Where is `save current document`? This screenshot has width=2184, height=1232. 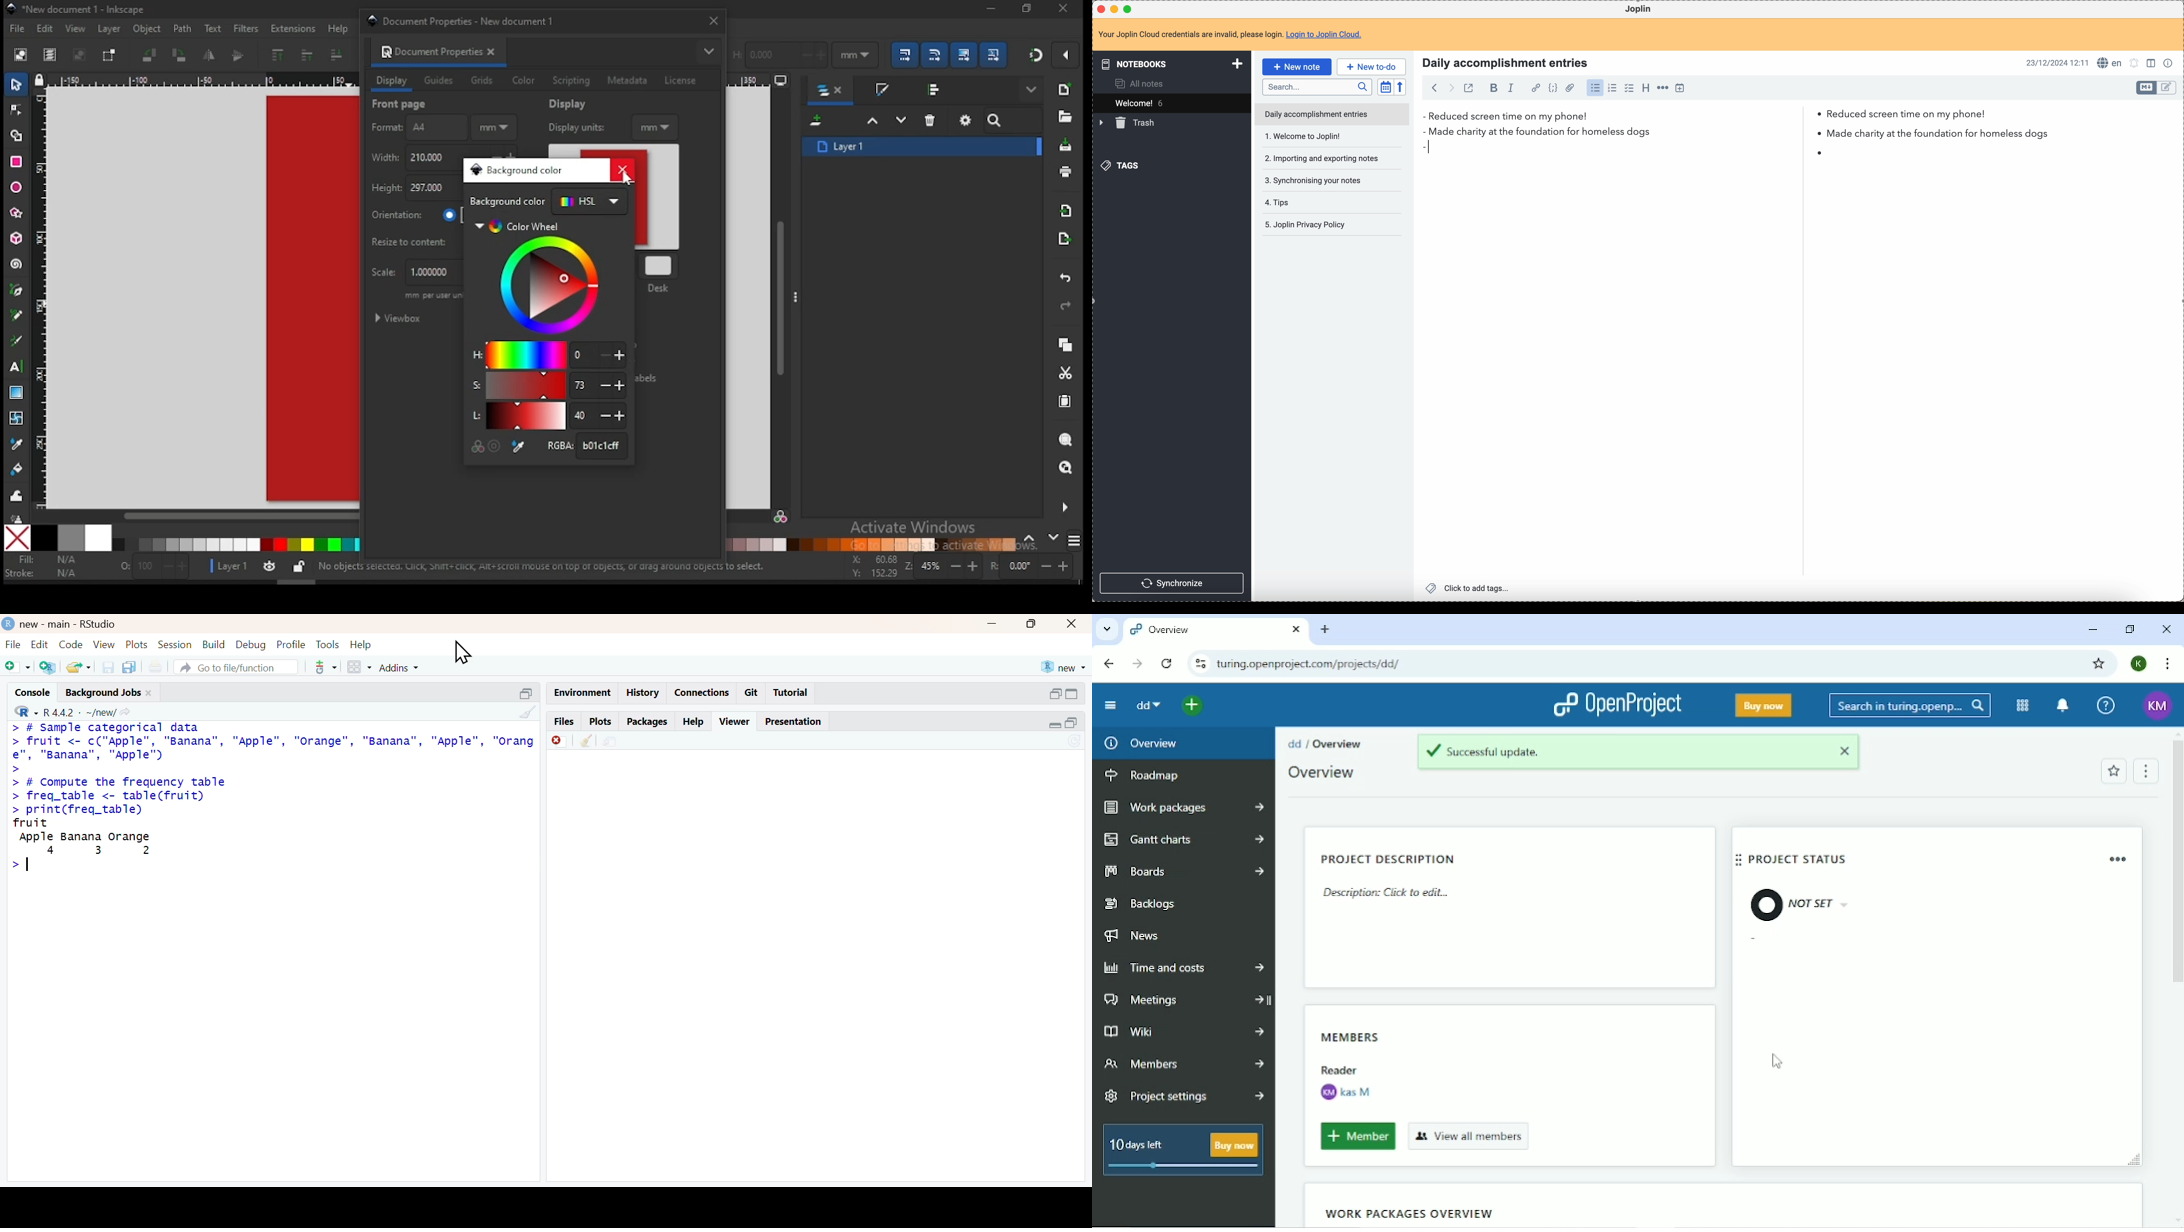
save current document is located at coordinates (110, 668).